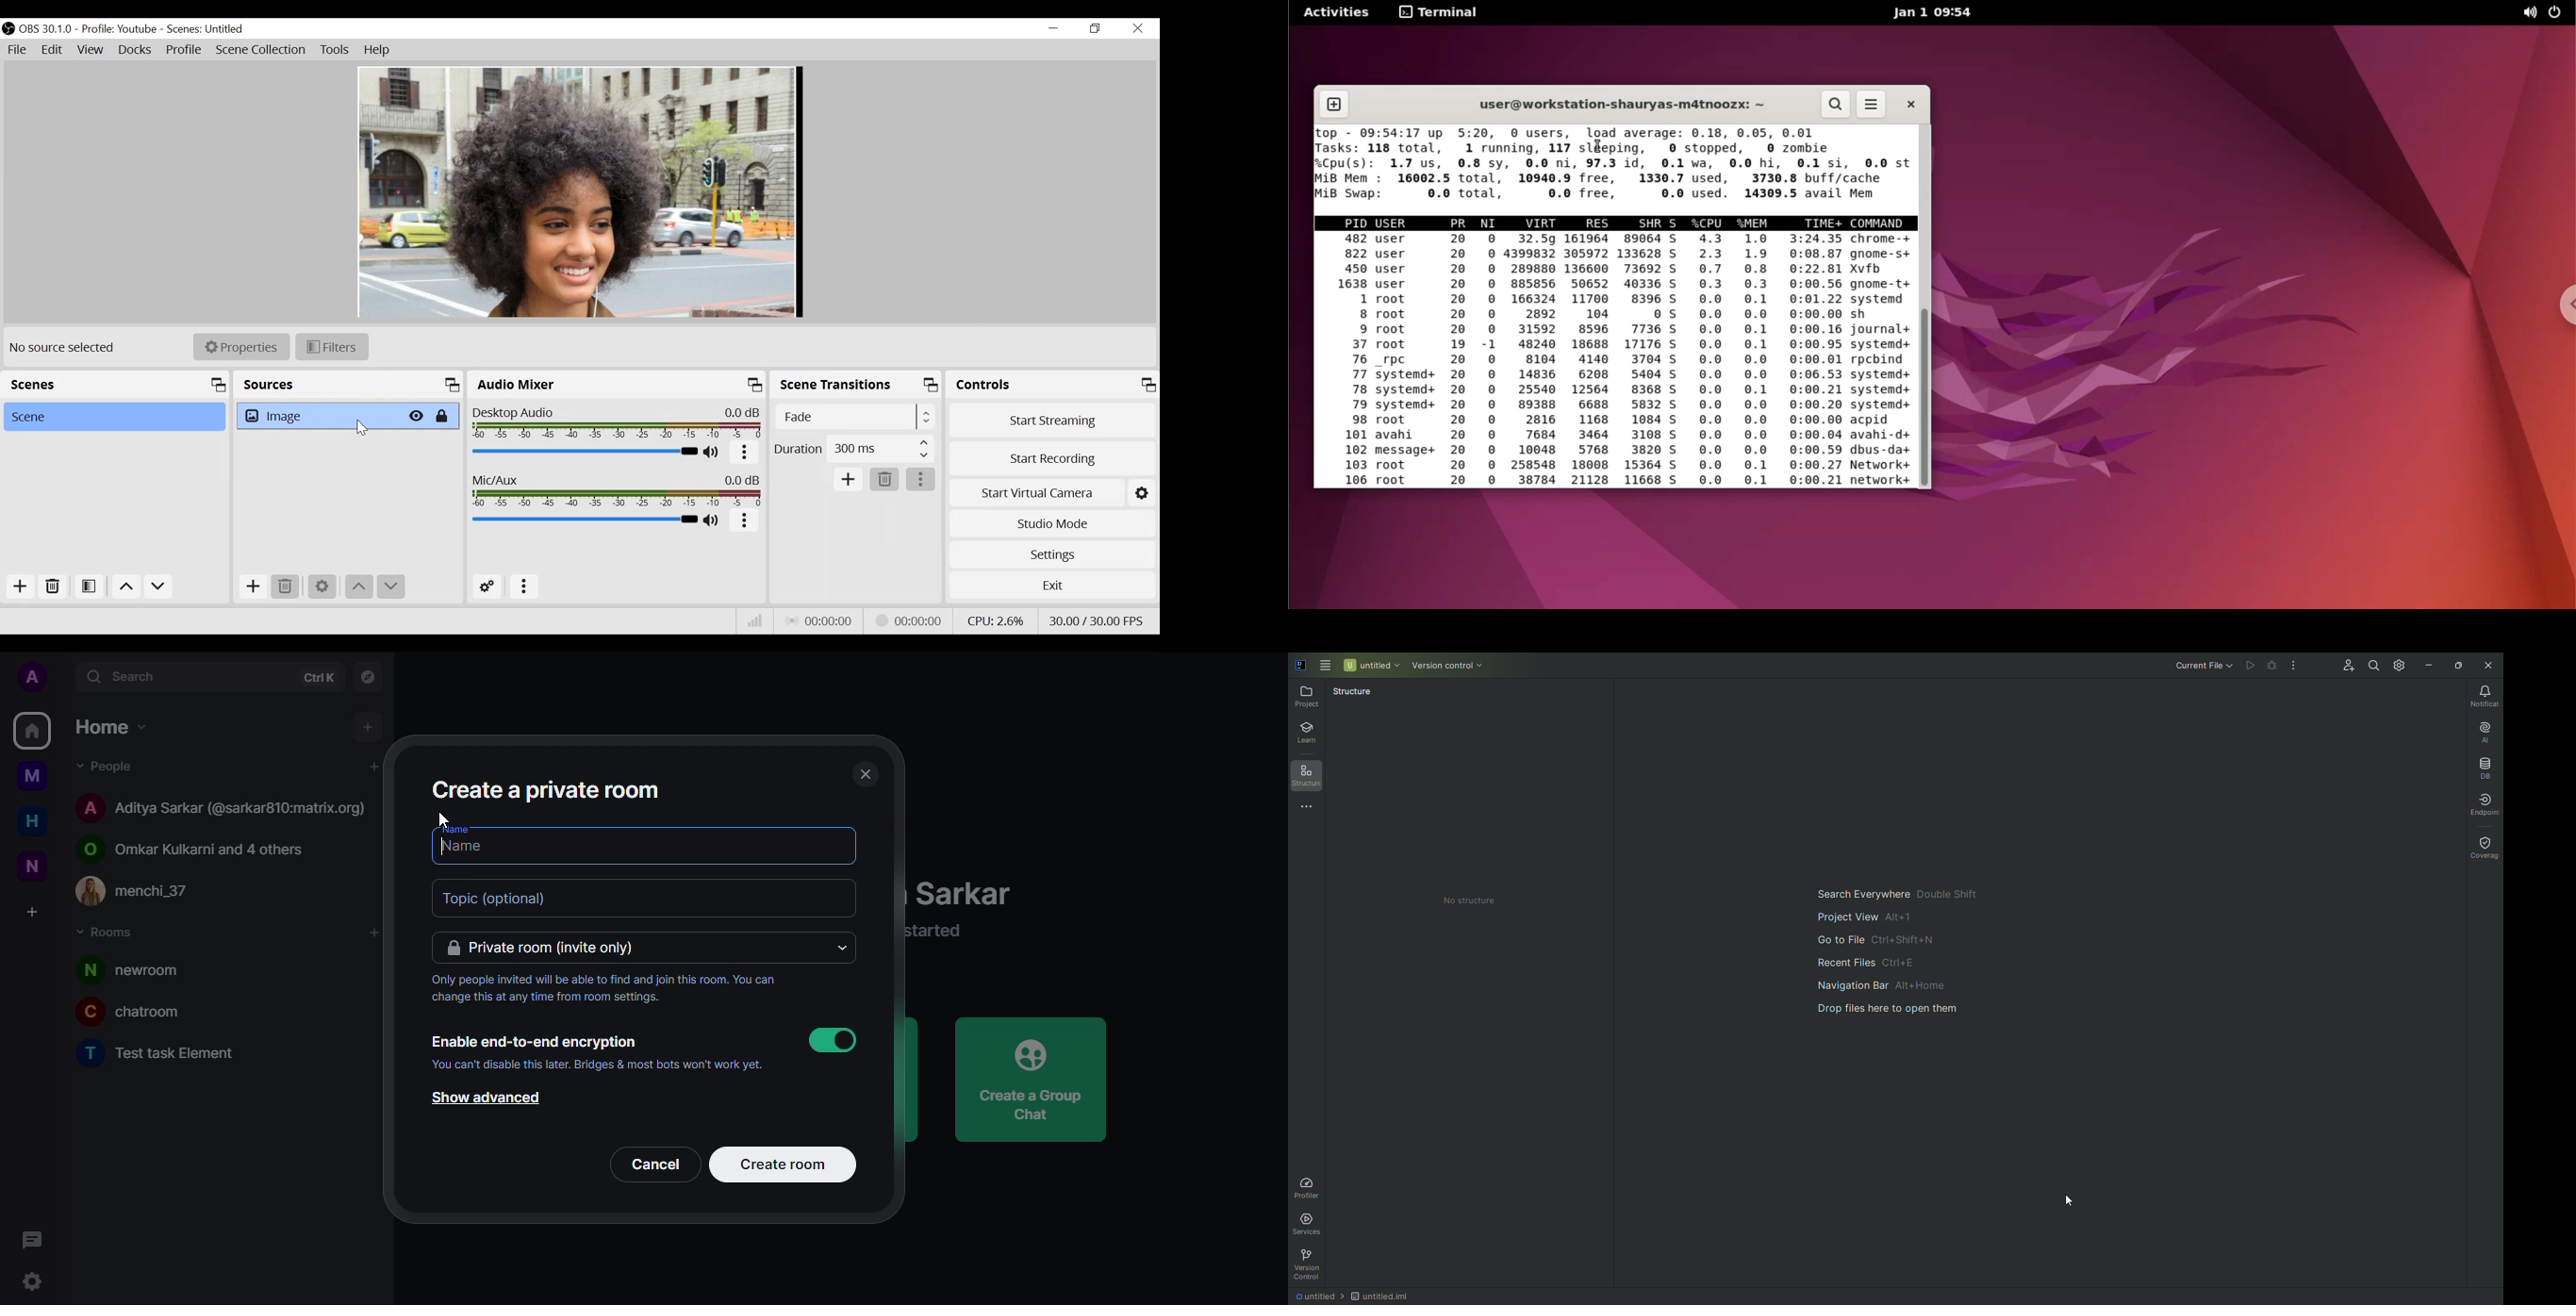 Image resolution: width=2576 pixels, height=1316 pixels. What do you see at coordinates (438, 822) in the screenshot?
I see `cursor` at bounding box center [438, 822].